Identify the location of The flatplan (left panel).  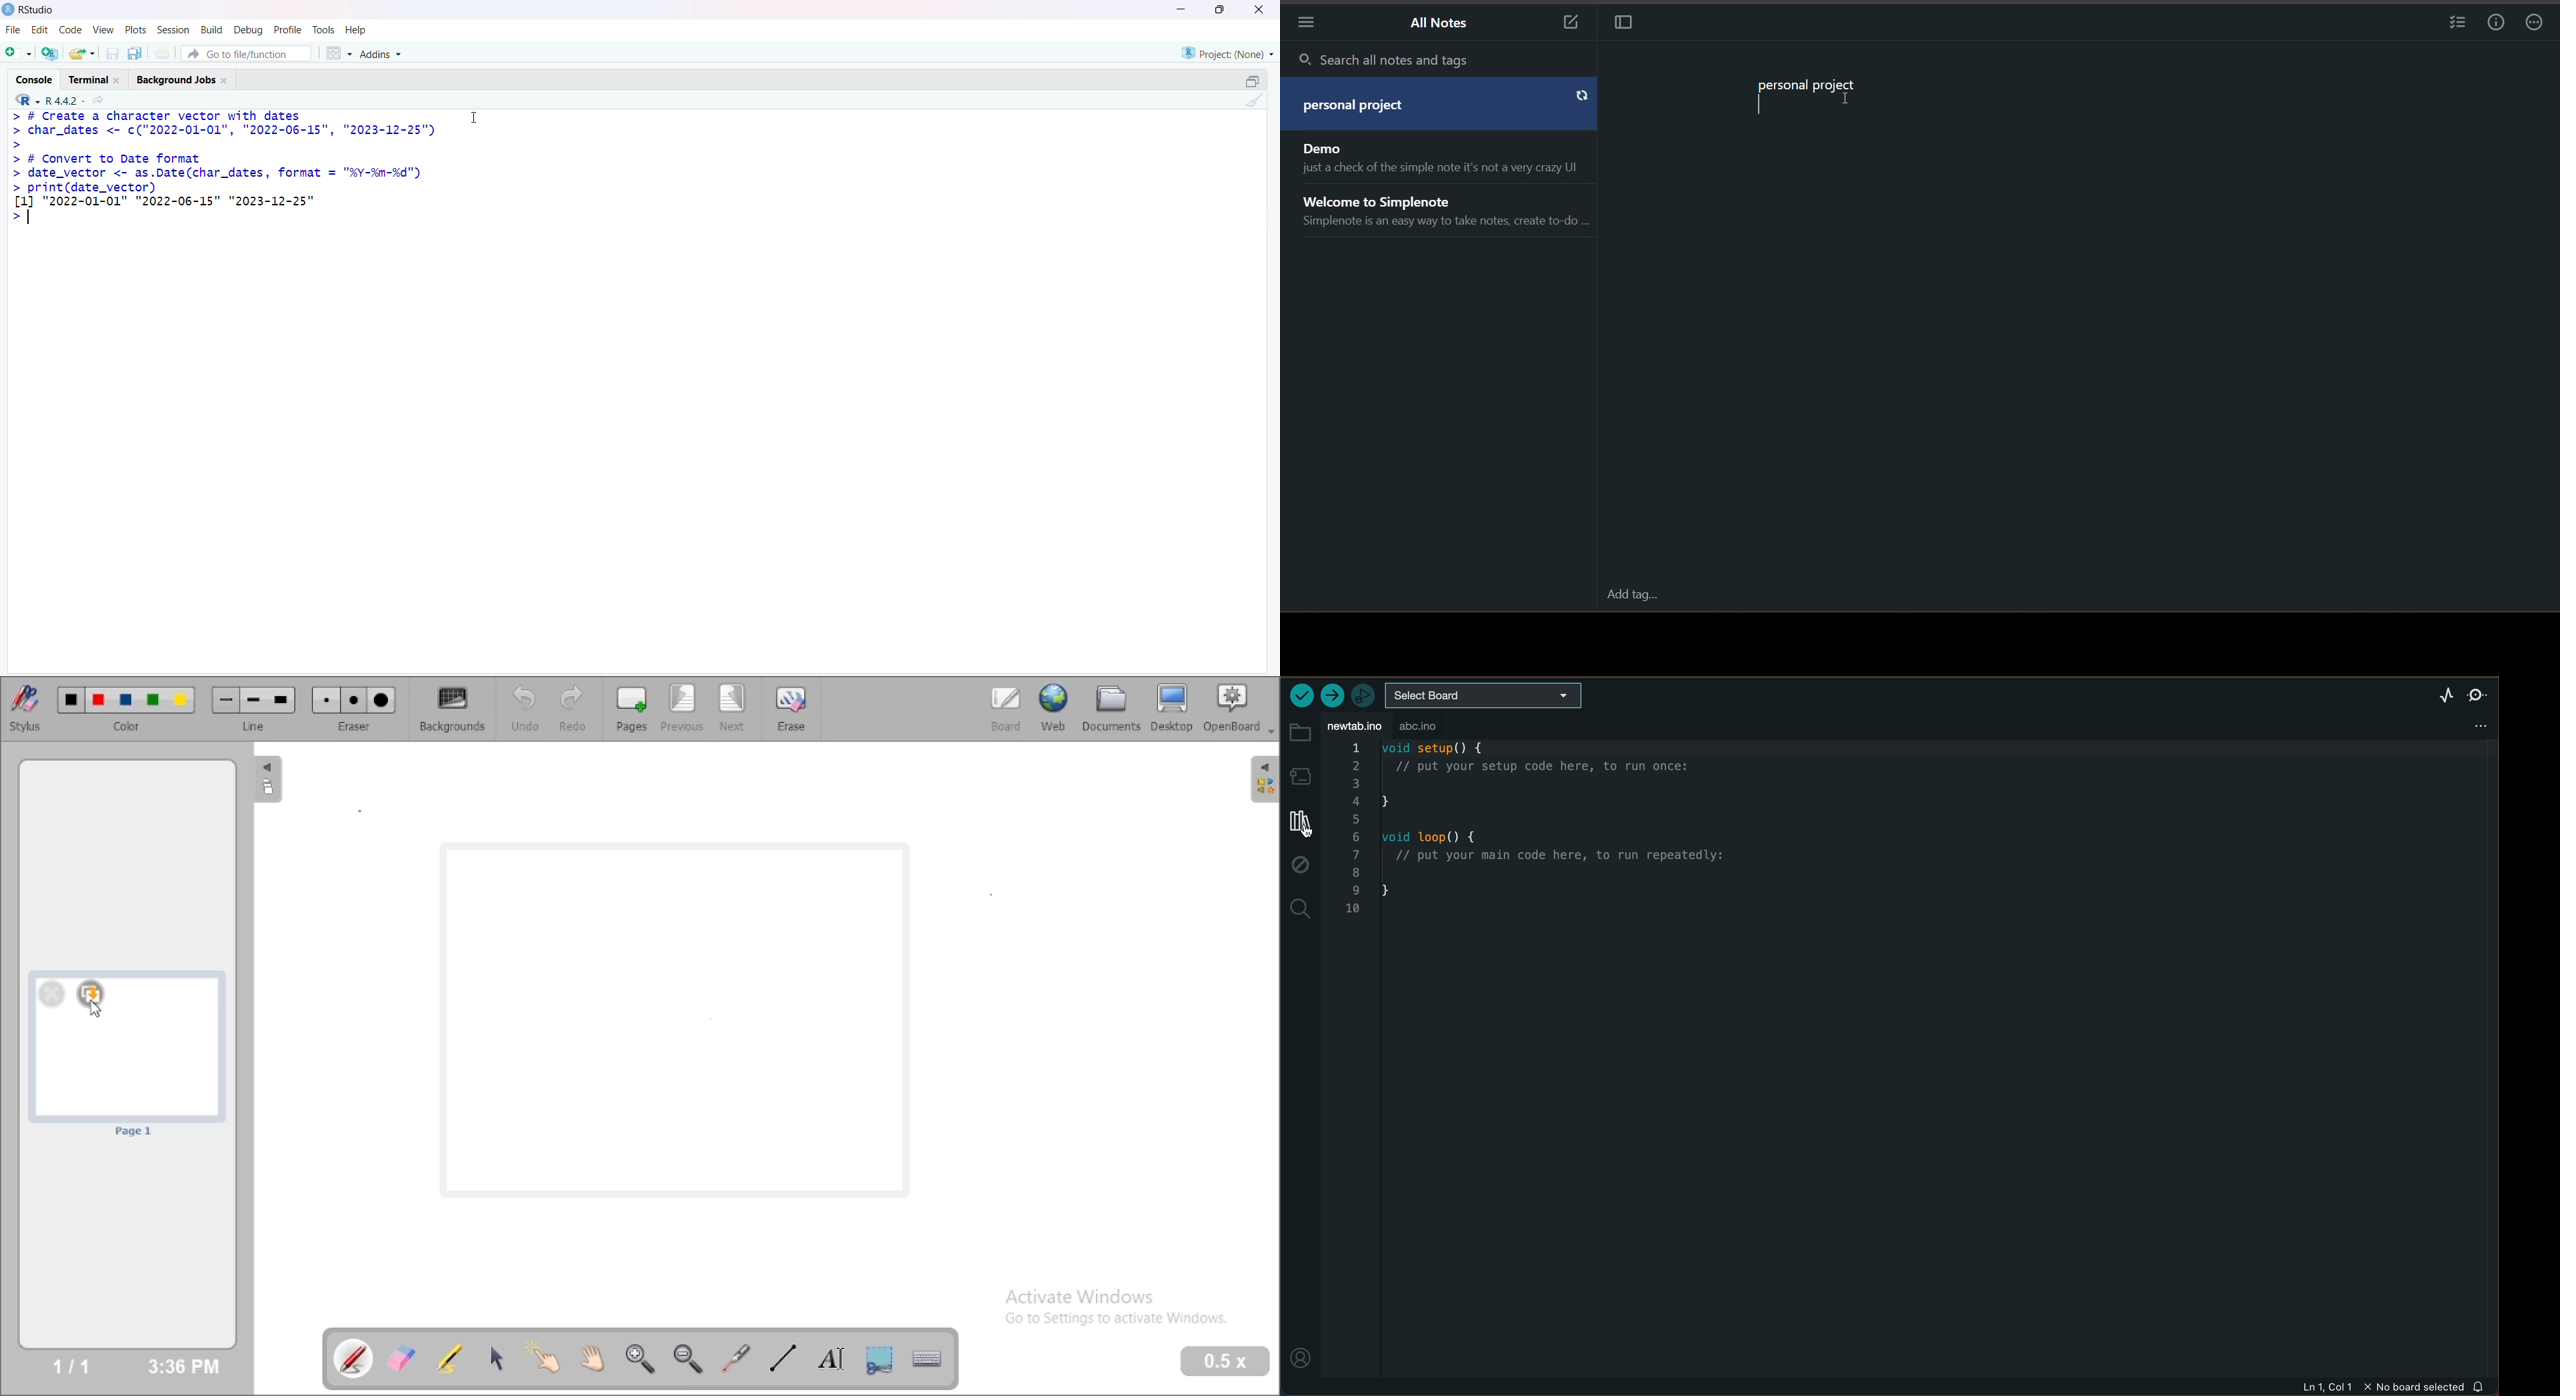
(266, 781).